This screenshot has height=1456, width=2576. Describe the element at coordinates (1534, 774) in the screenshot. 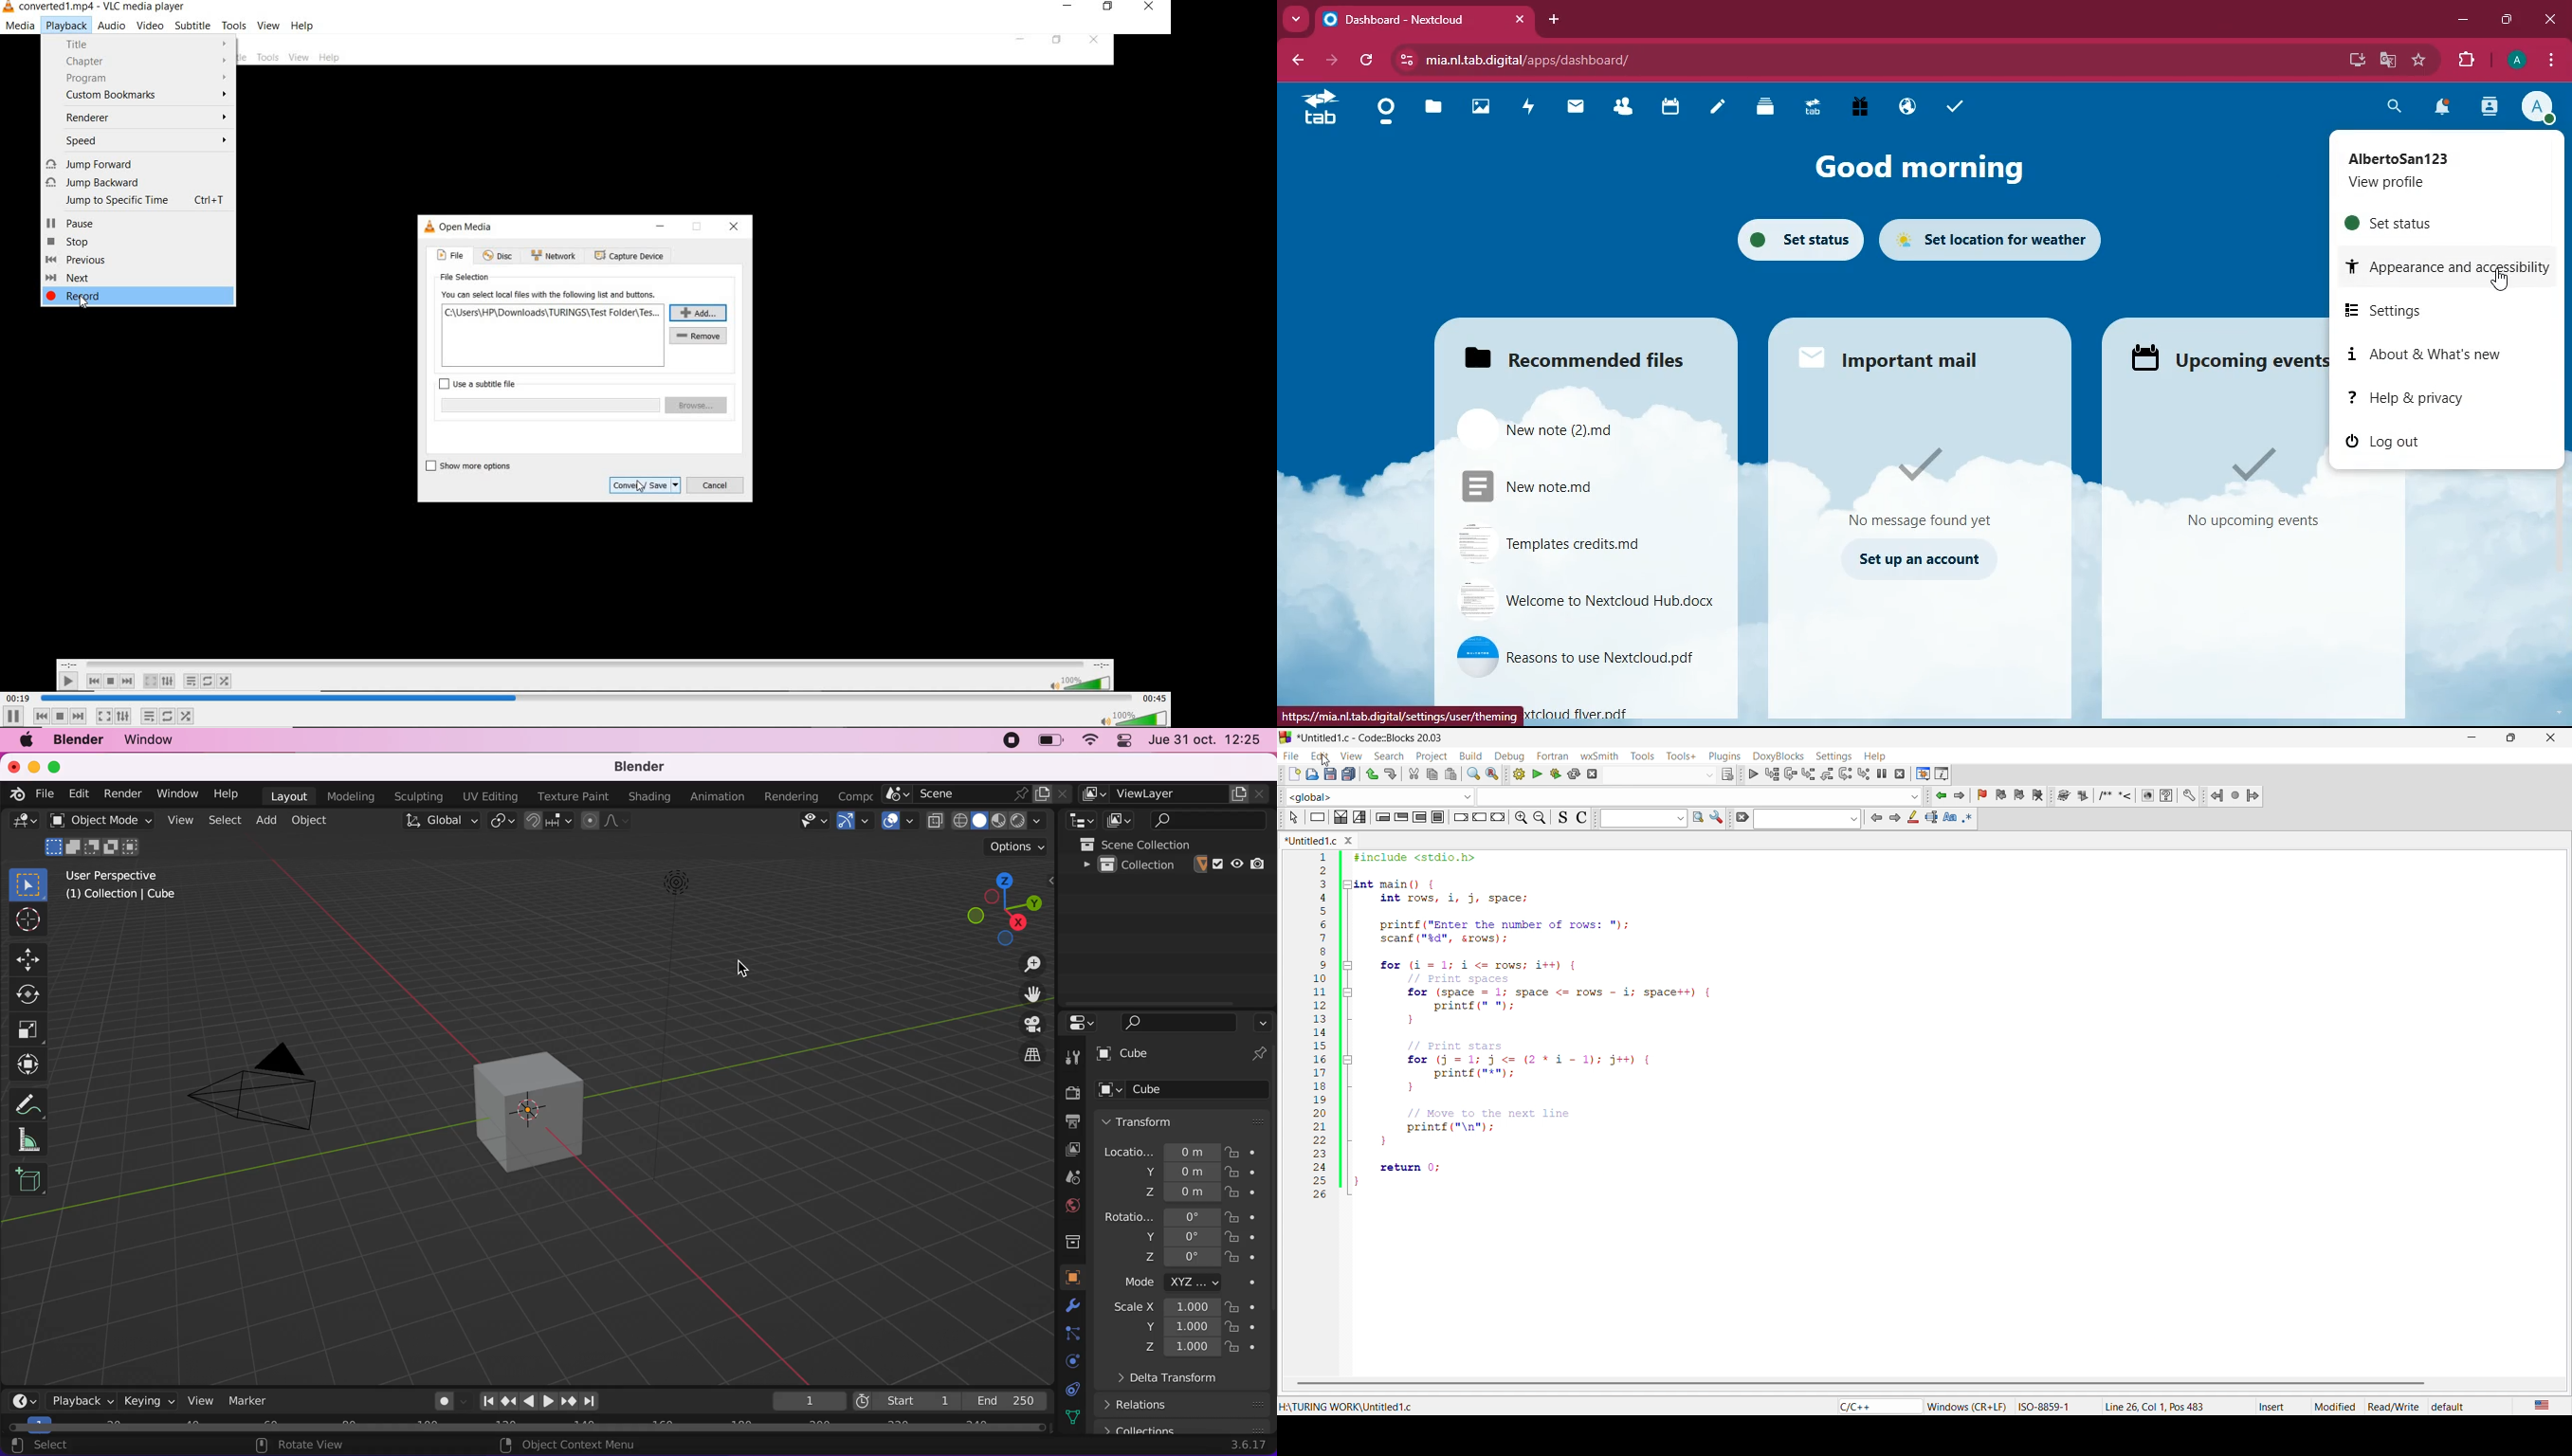

I see `run` at that location.